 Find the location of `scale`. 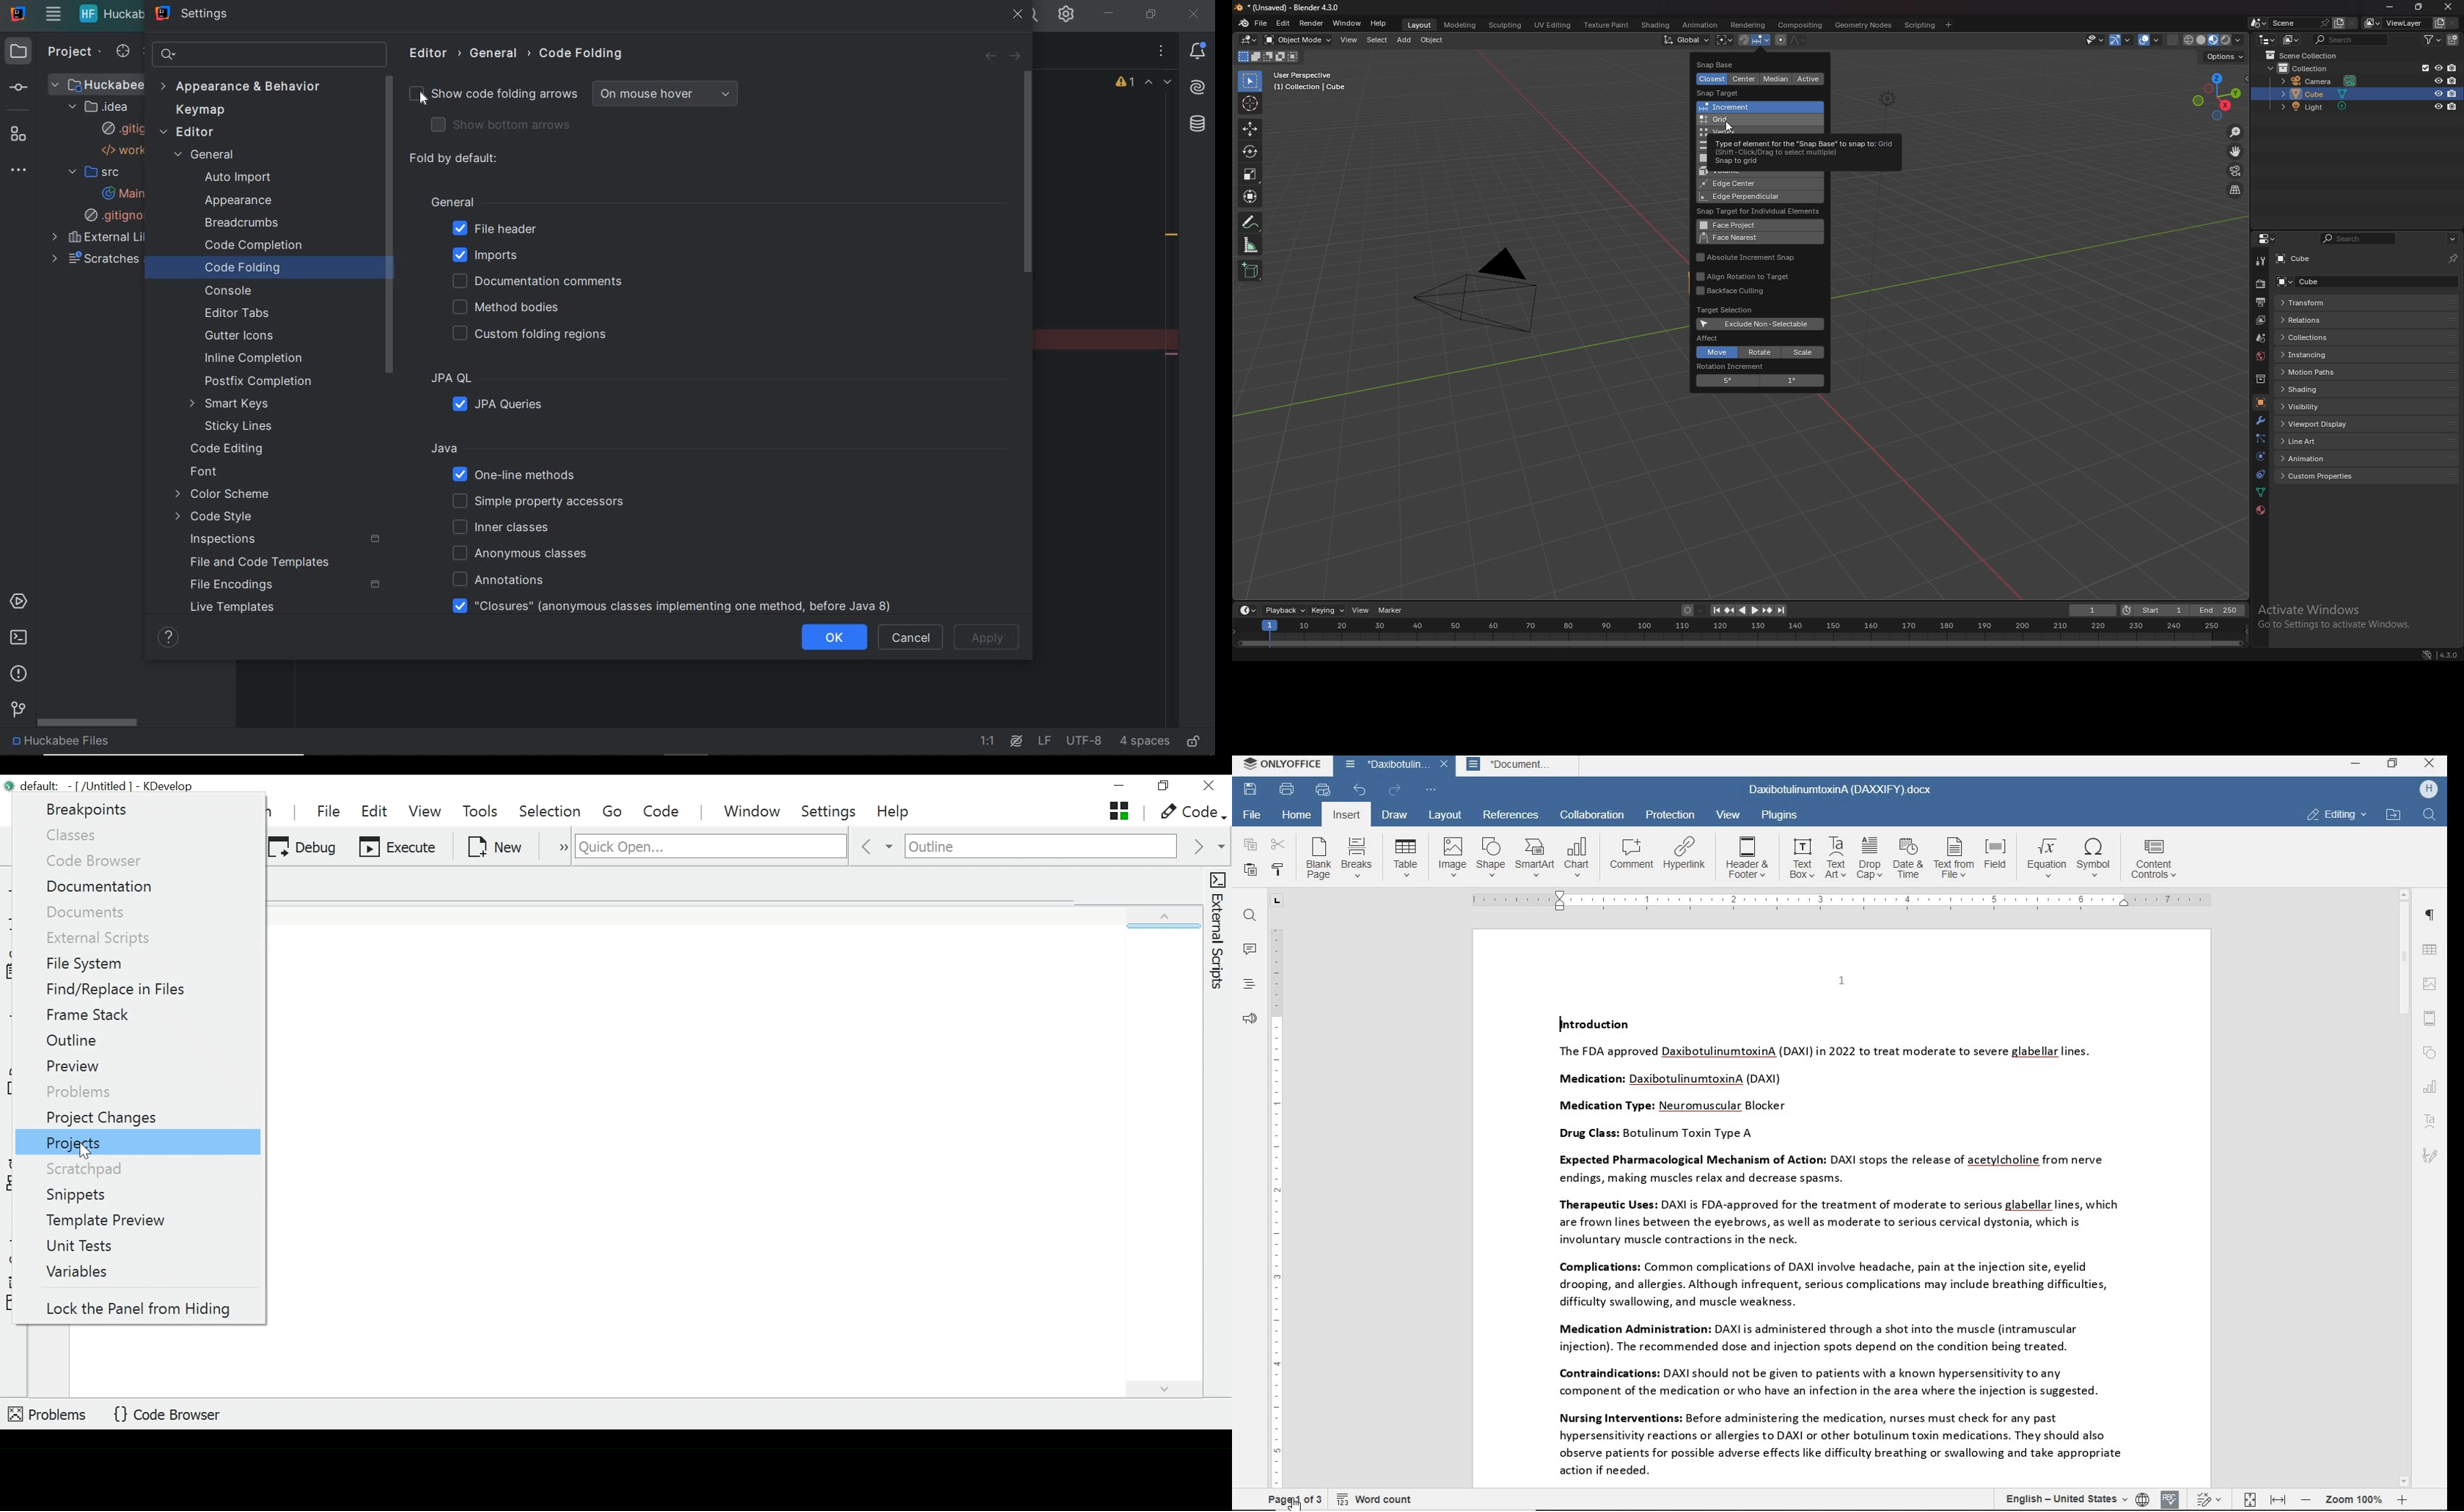

scale is located at coordinates (1251, 174).